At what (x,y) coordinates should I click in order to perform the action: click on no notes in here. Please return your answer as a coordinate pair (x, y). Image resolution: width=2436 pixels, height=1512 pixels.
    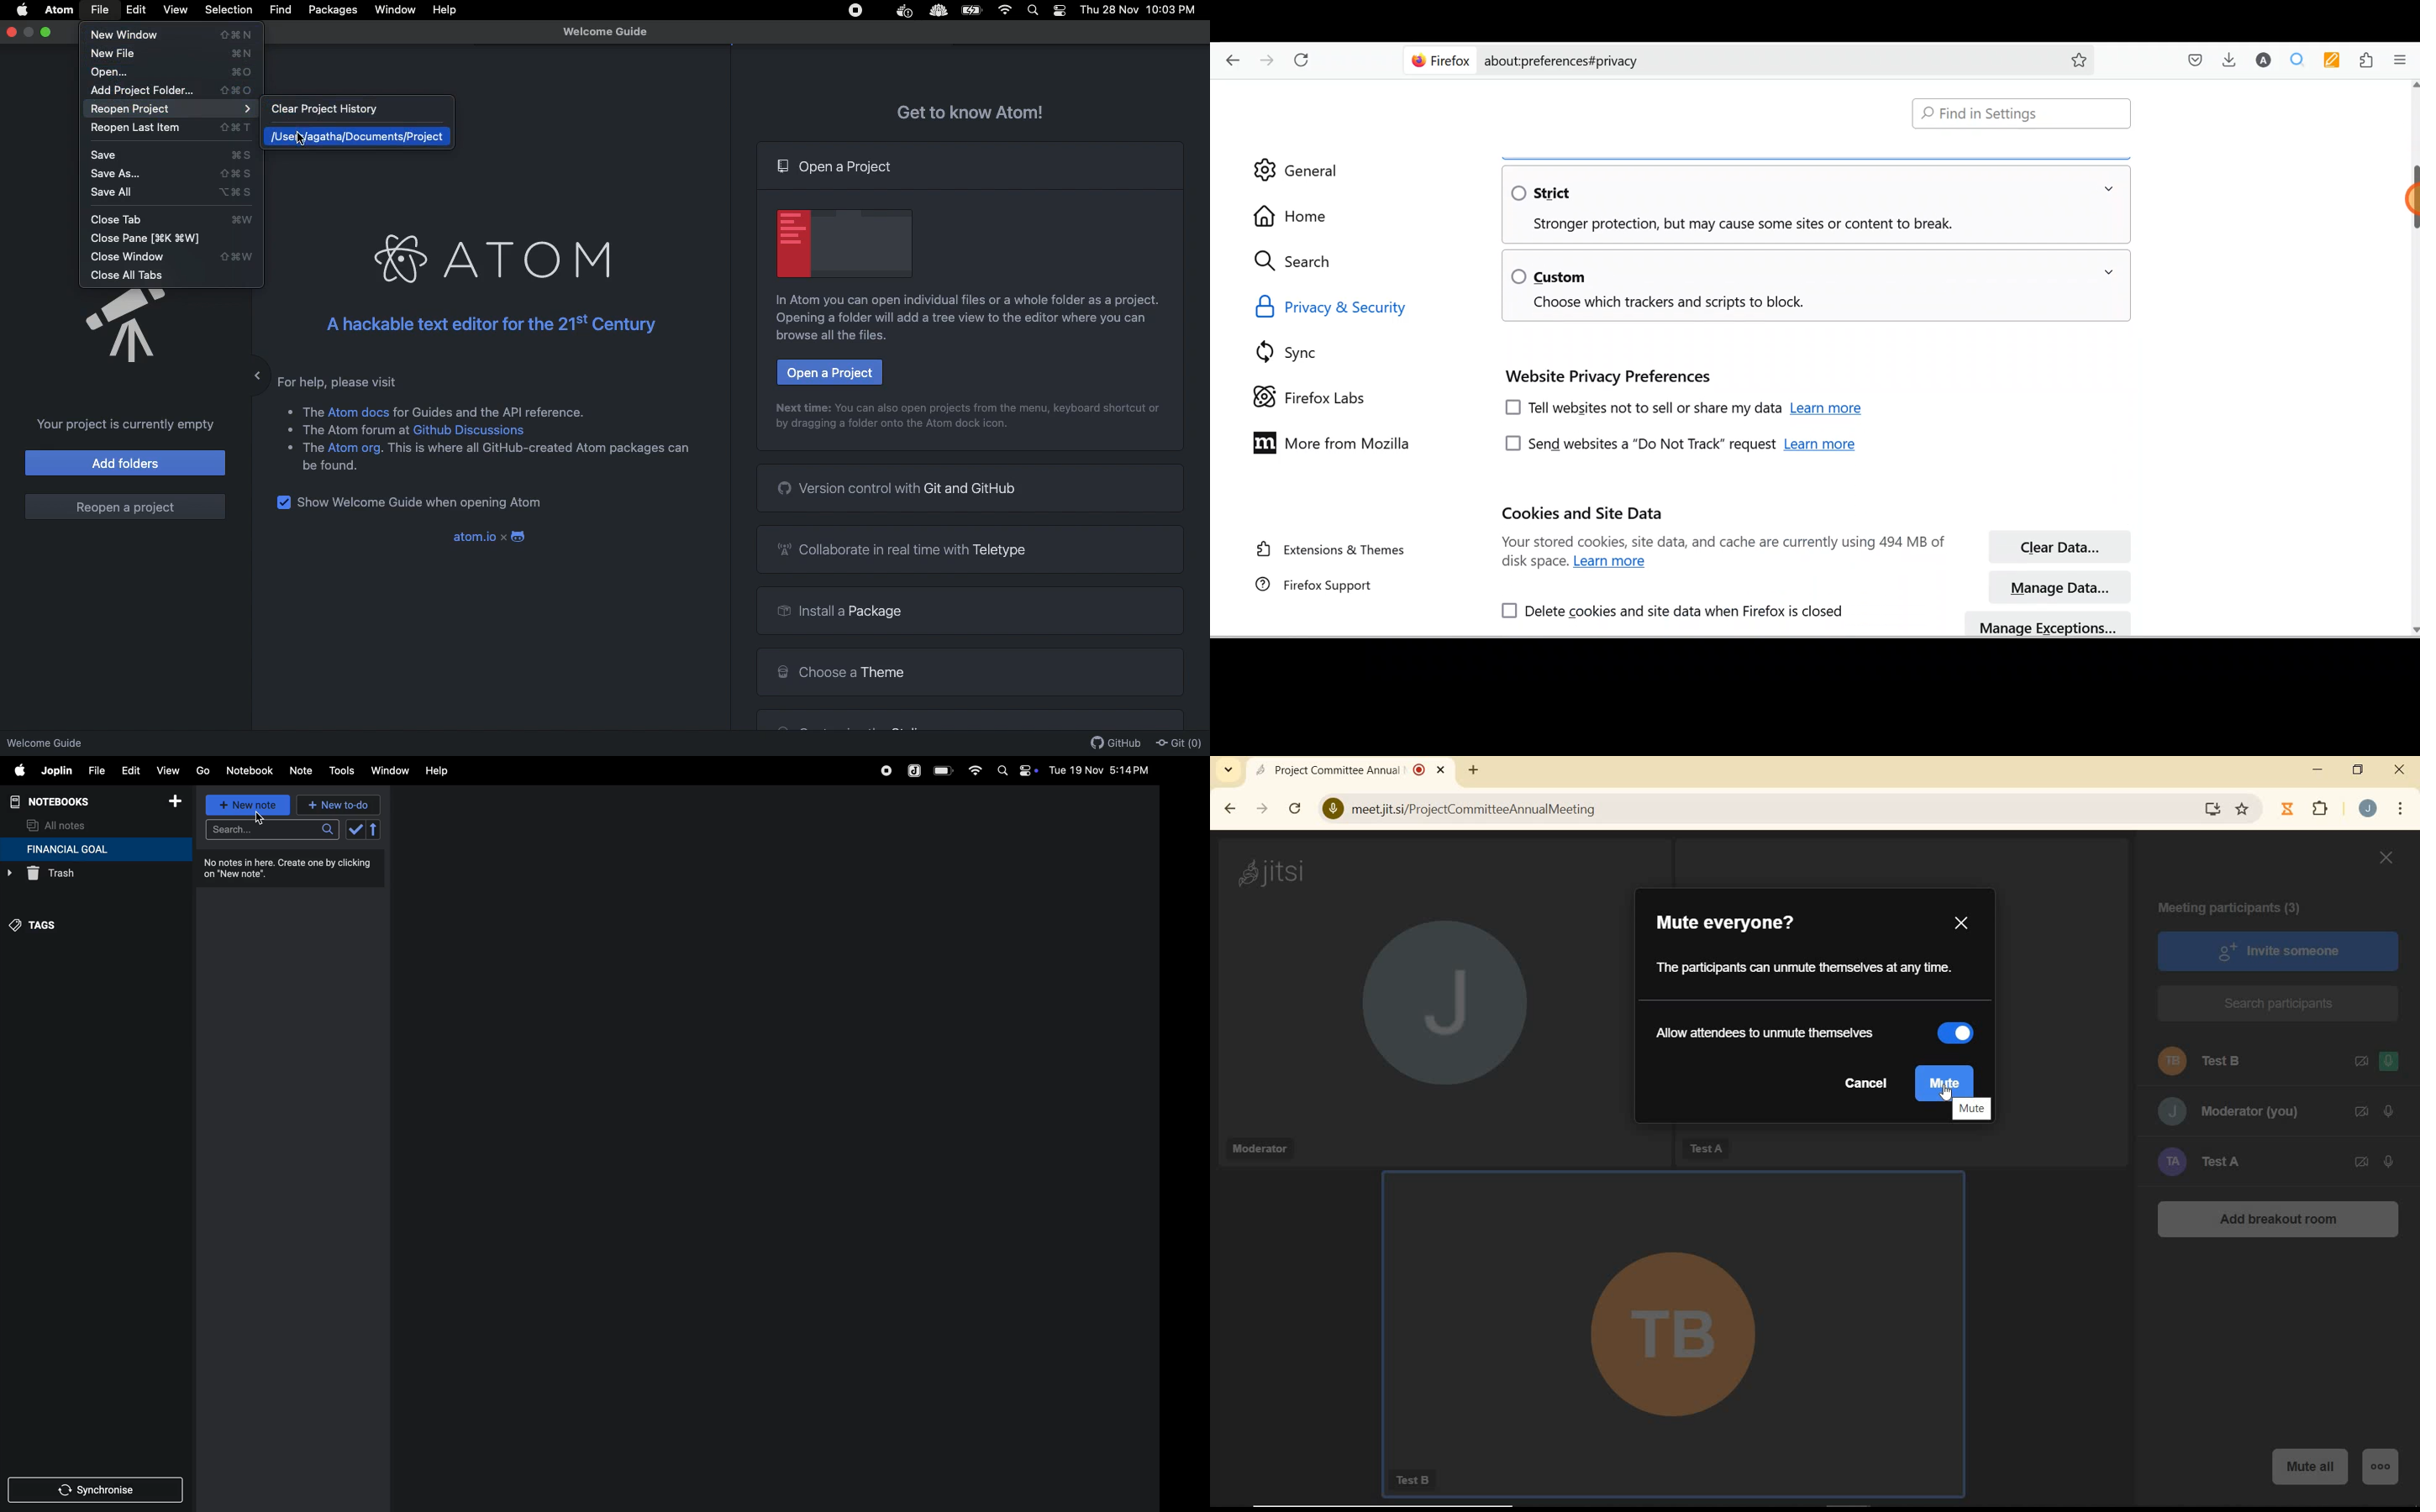
    Looking at the image, I should click on (288, 869).